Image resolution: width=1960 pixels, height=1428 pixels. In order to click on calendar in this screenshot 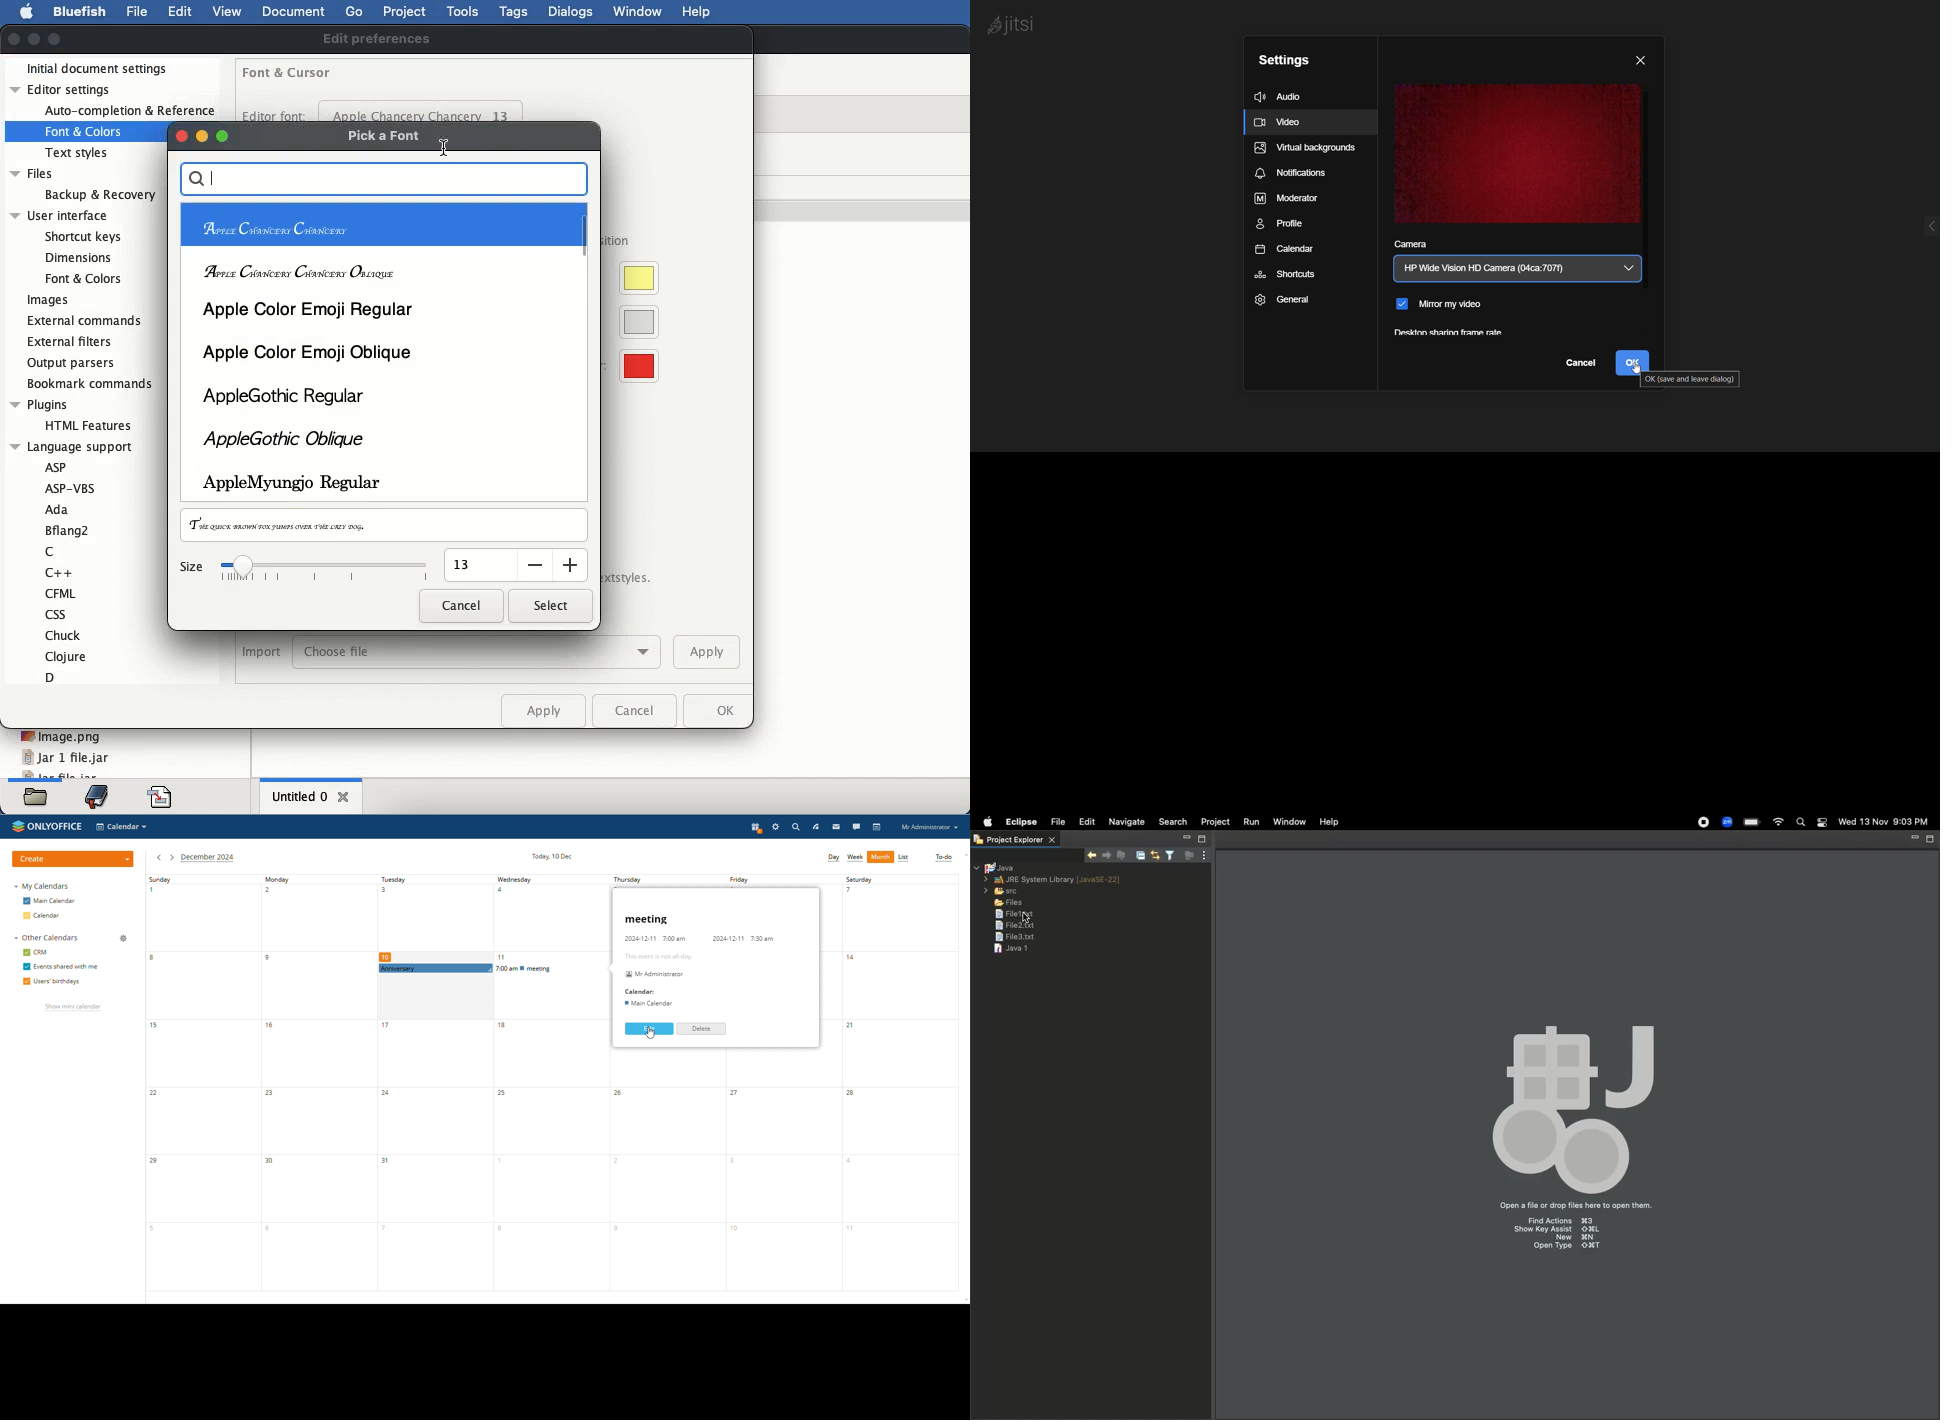, I will do `click(878, 827)`.